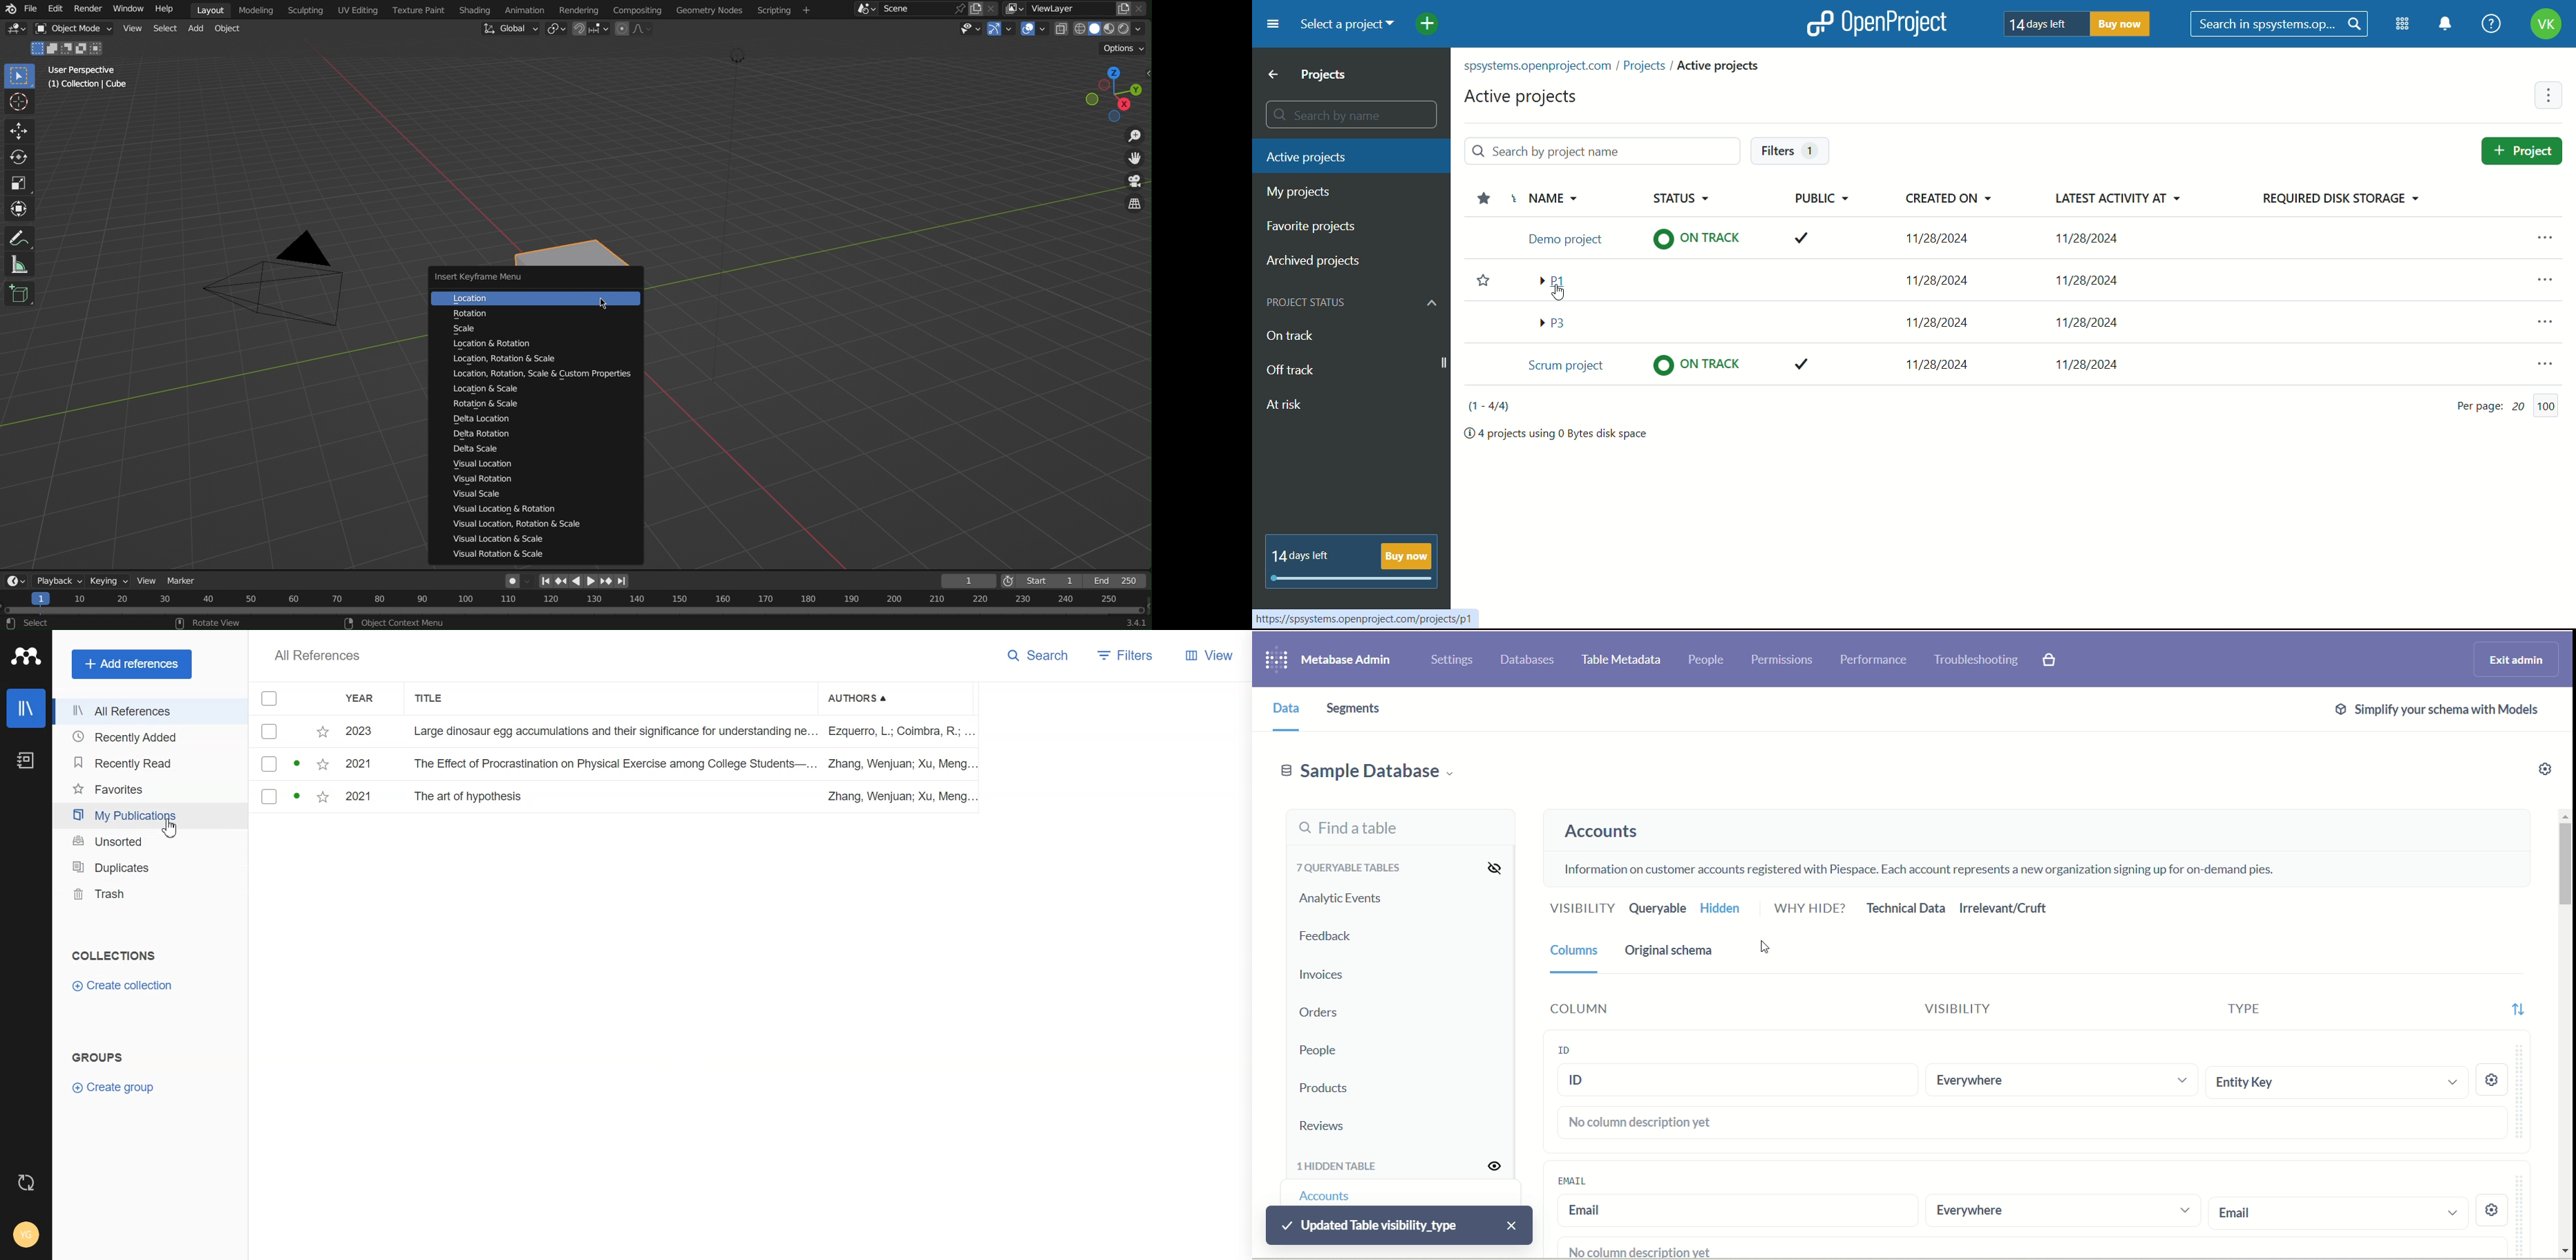 The height and width of the screenshot is (1260, 2576). Describe the element at coordinates (172, 832) in the screenshot. I see `cursor` at that location.